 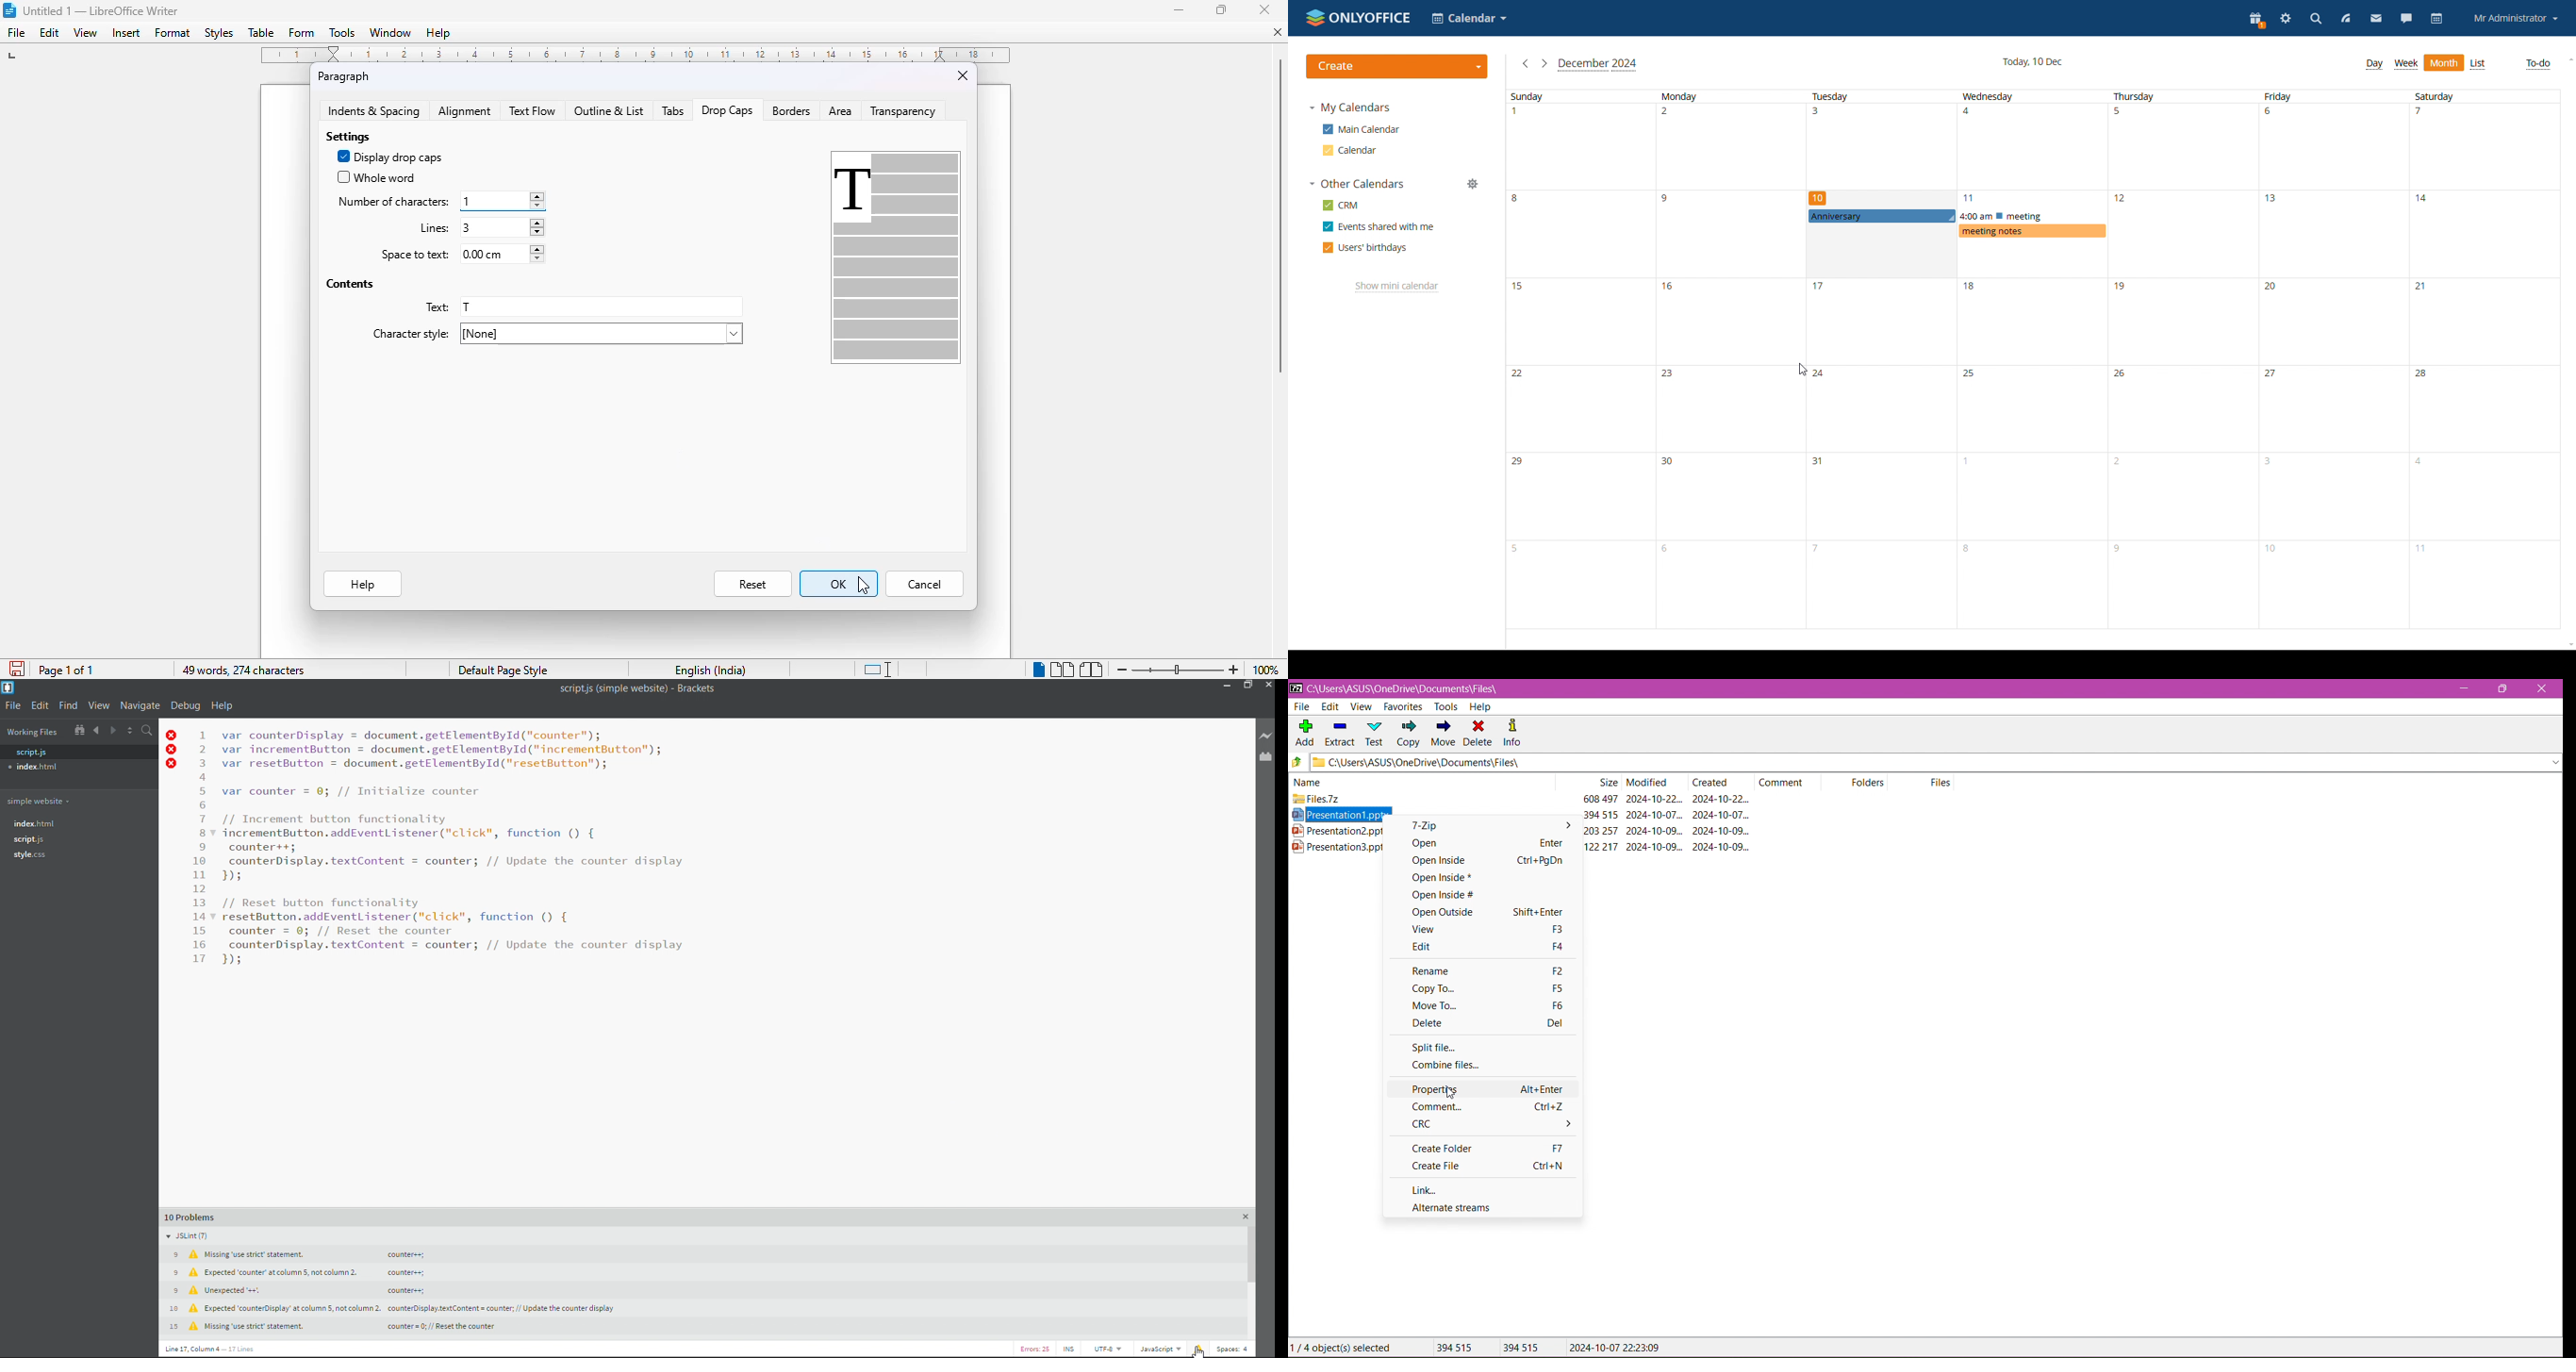 What do you see at coordinates (173, 751) in the screenshot?
I see `error icon ` at bounding box center [173, 751].